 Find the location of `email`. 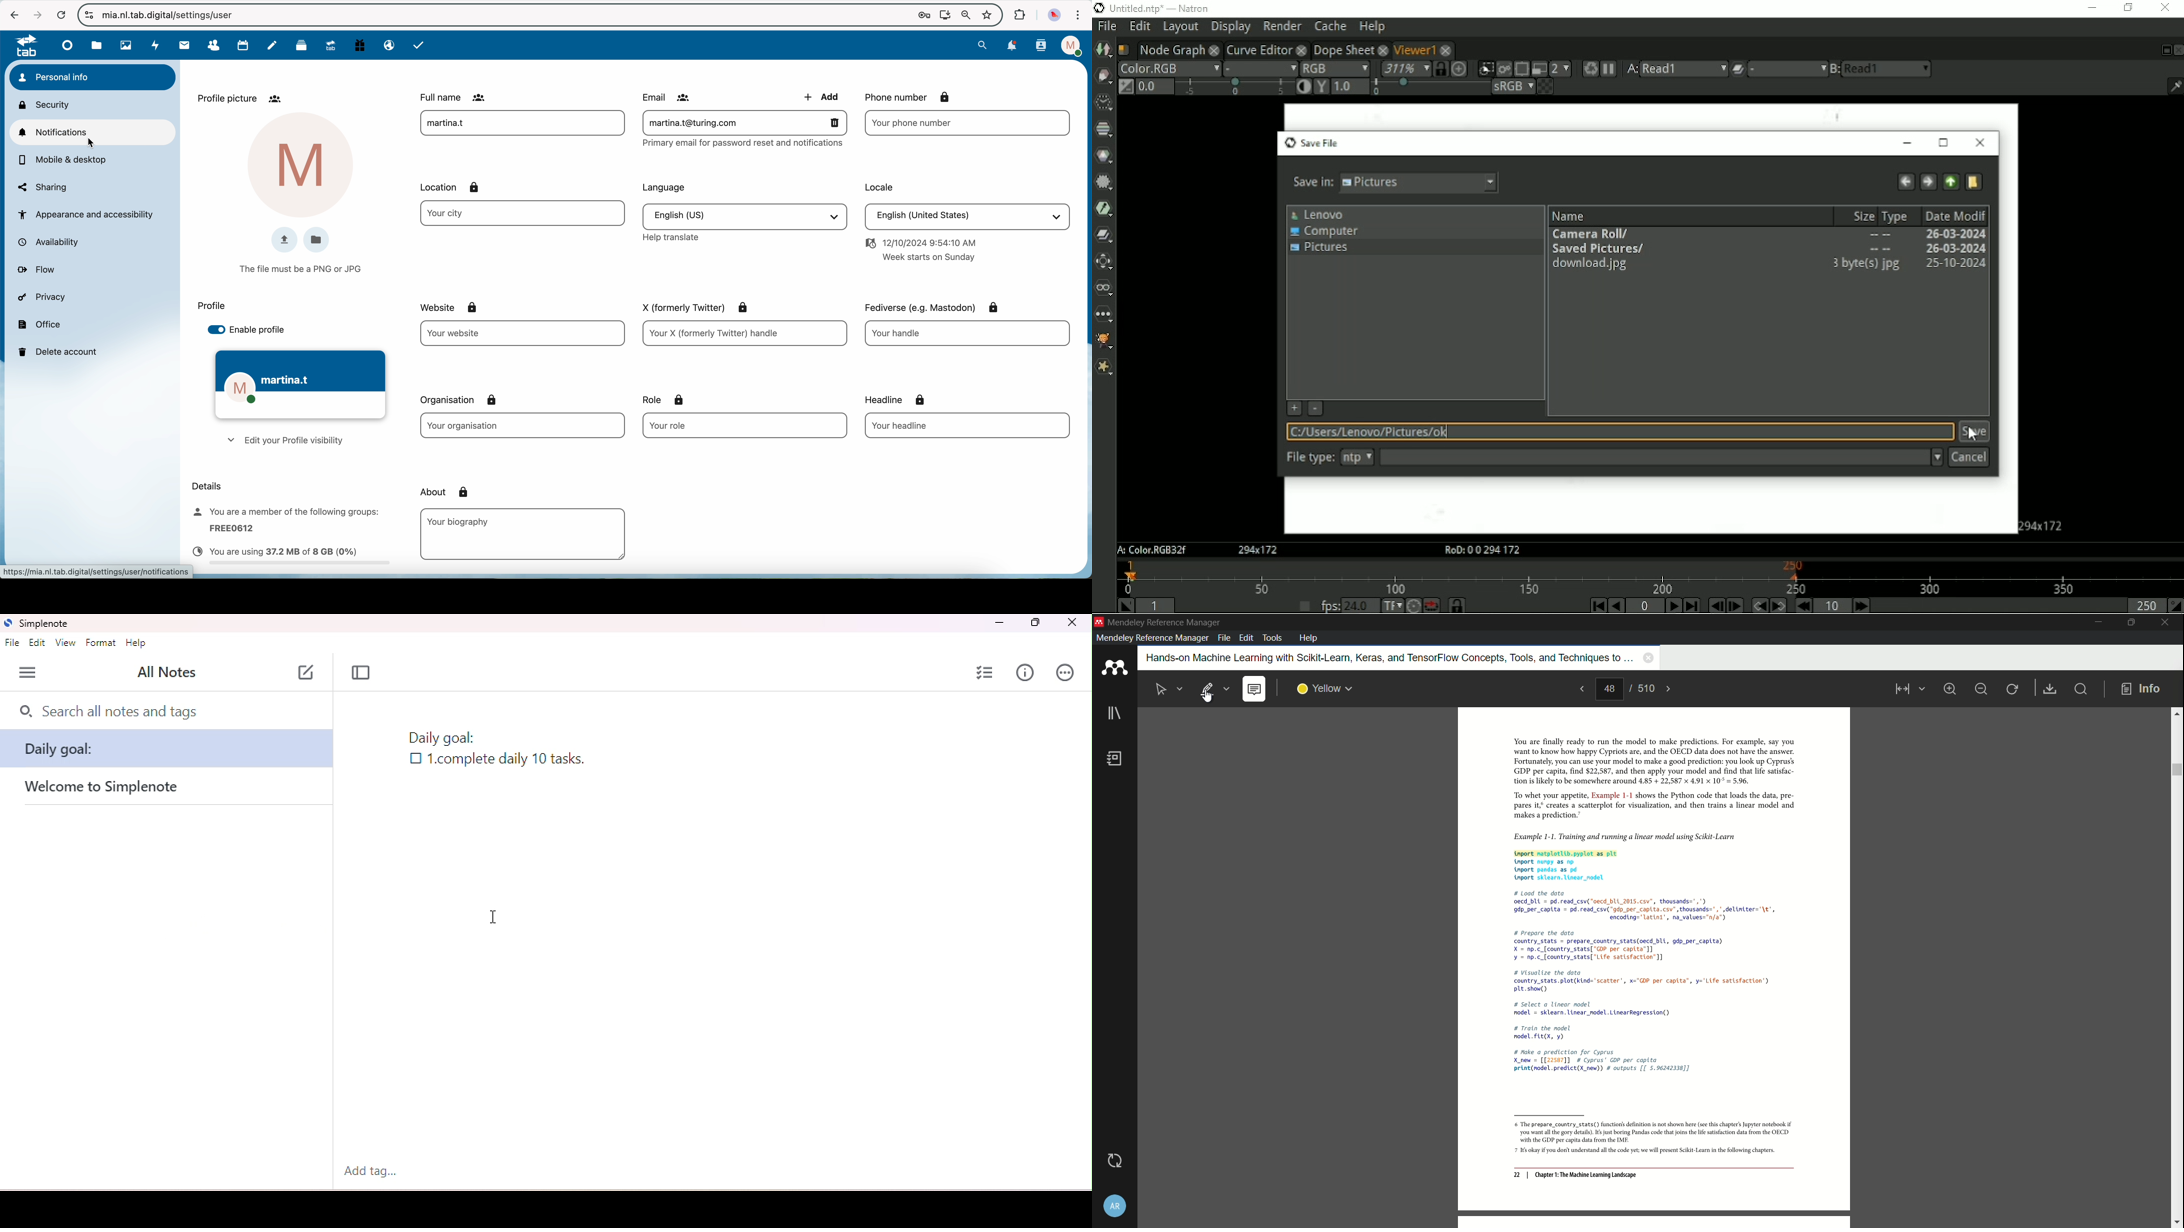

email is located at coordinates (388, 46).